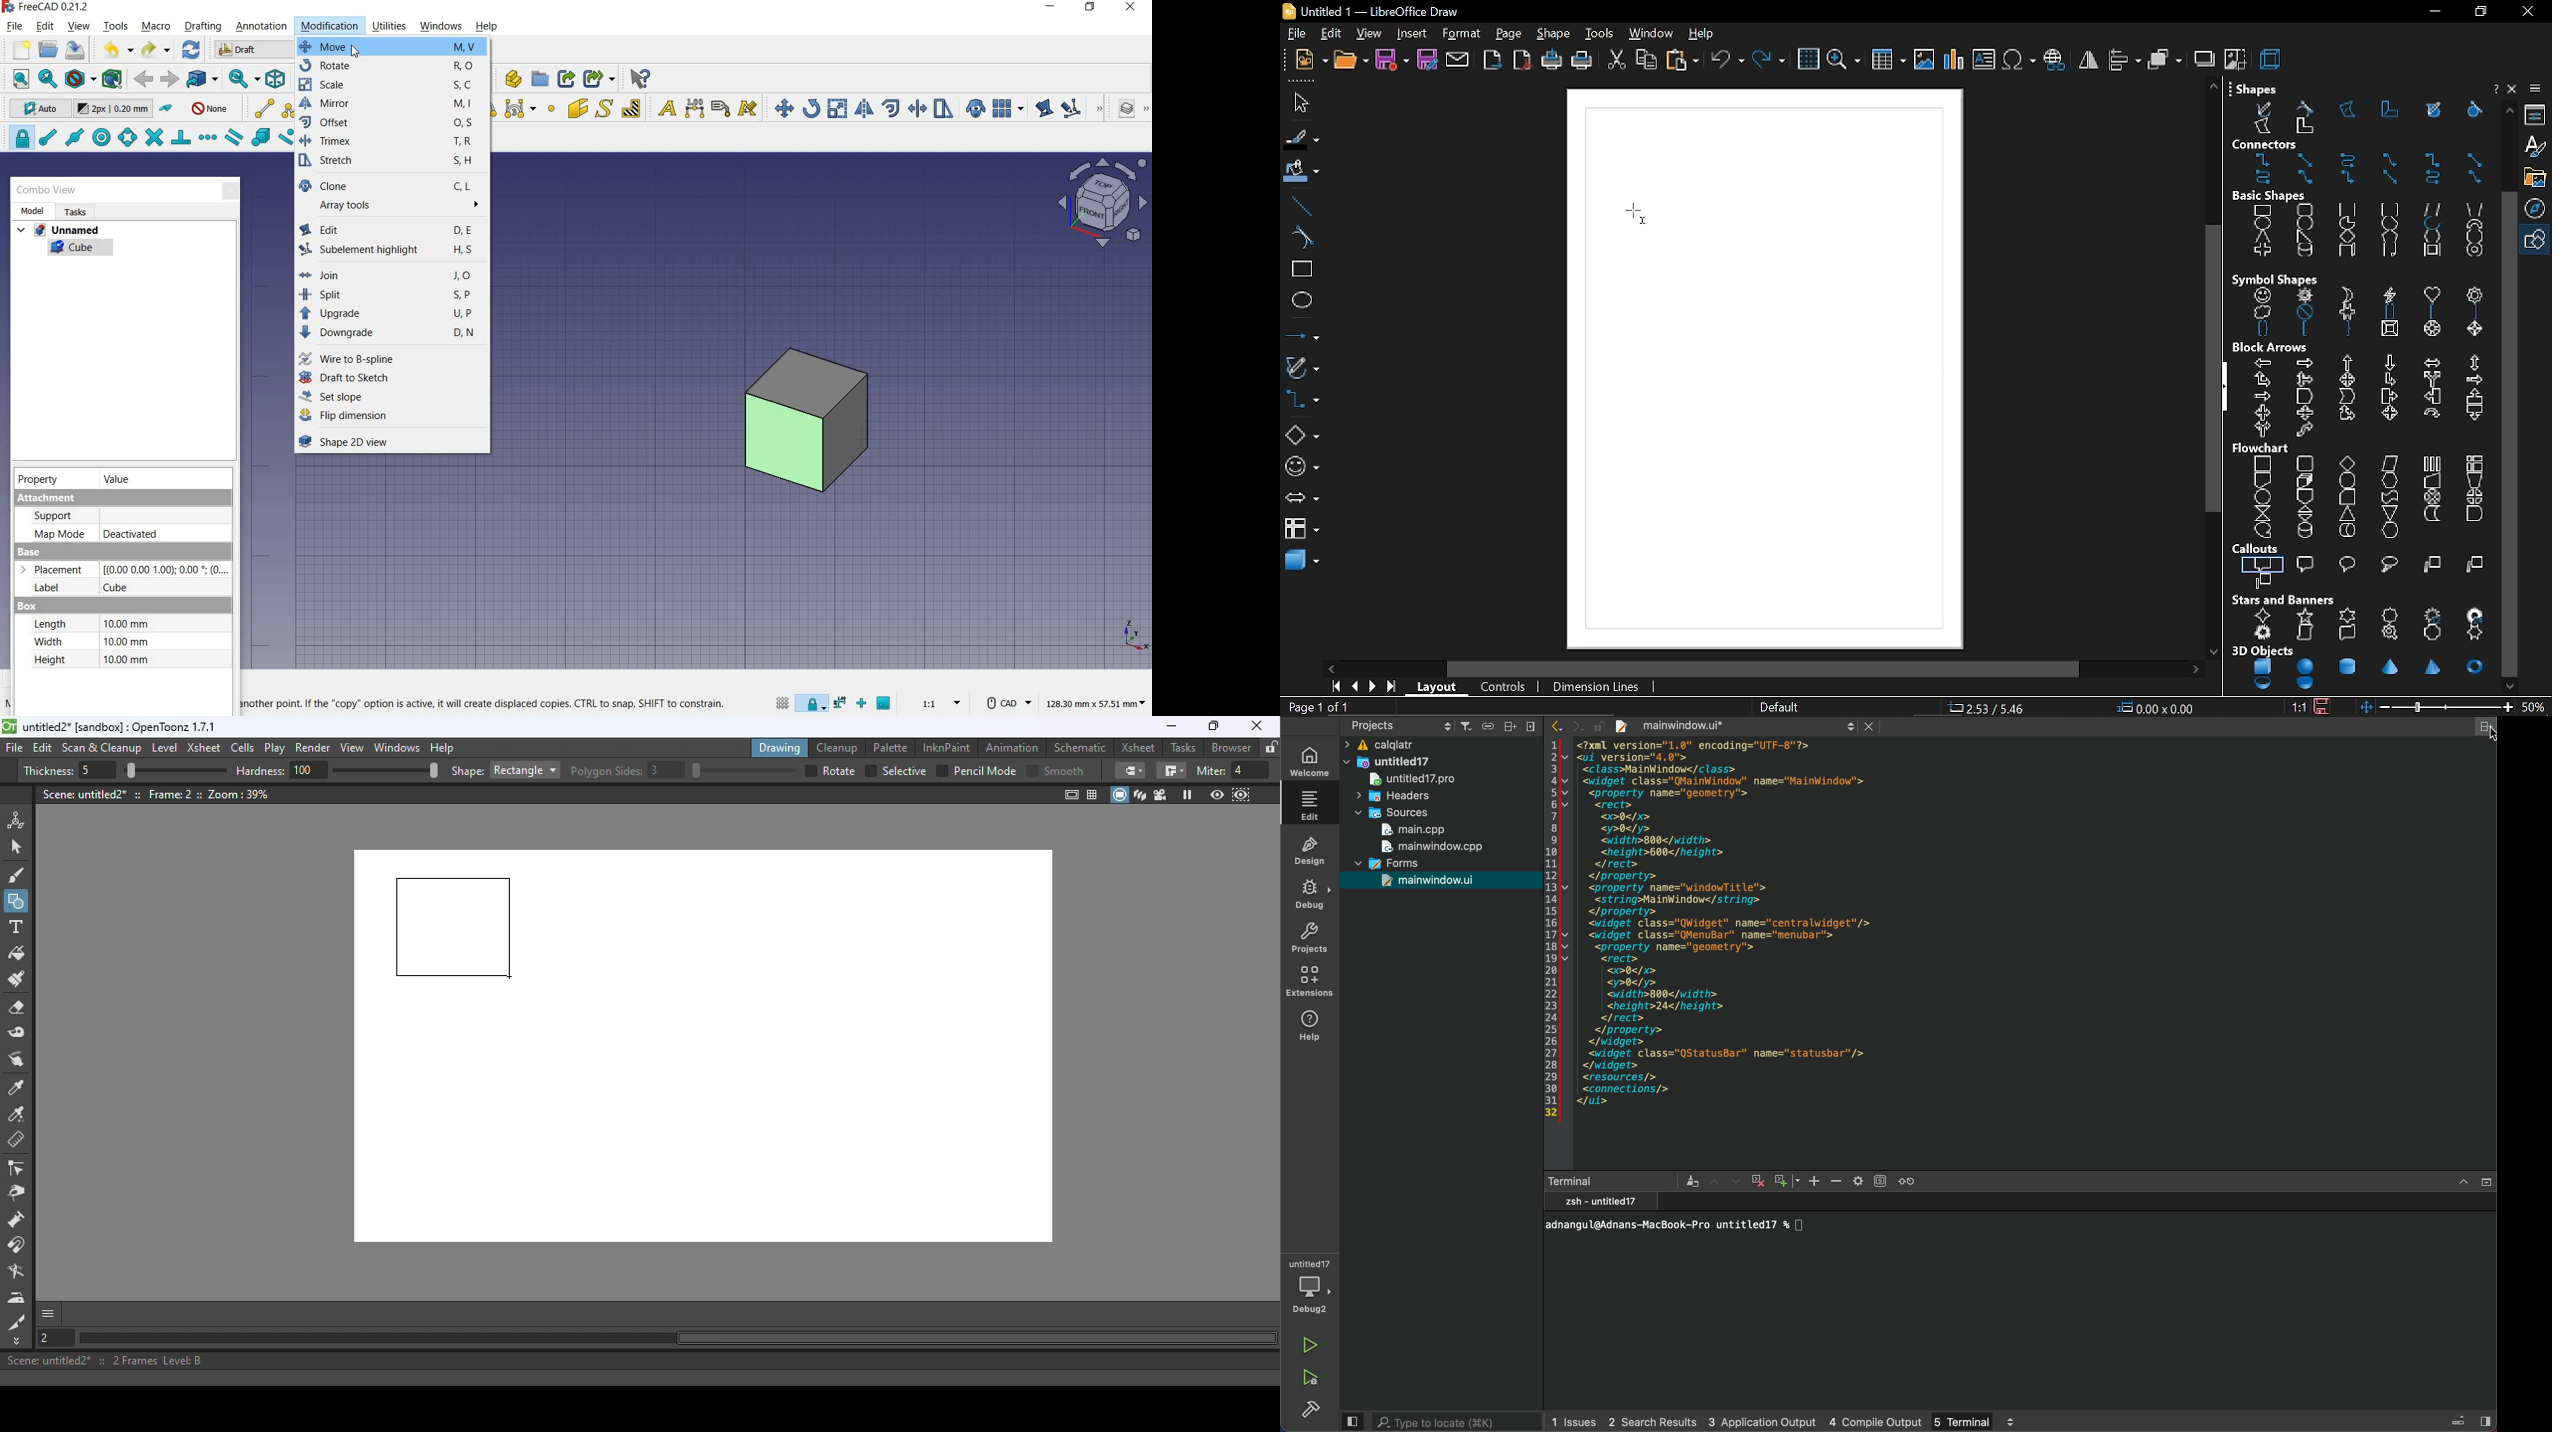 The image size is (2576, 1456). Describe the element at coordinates (56, 570) in the screenshot. I see `Placement` at that location.